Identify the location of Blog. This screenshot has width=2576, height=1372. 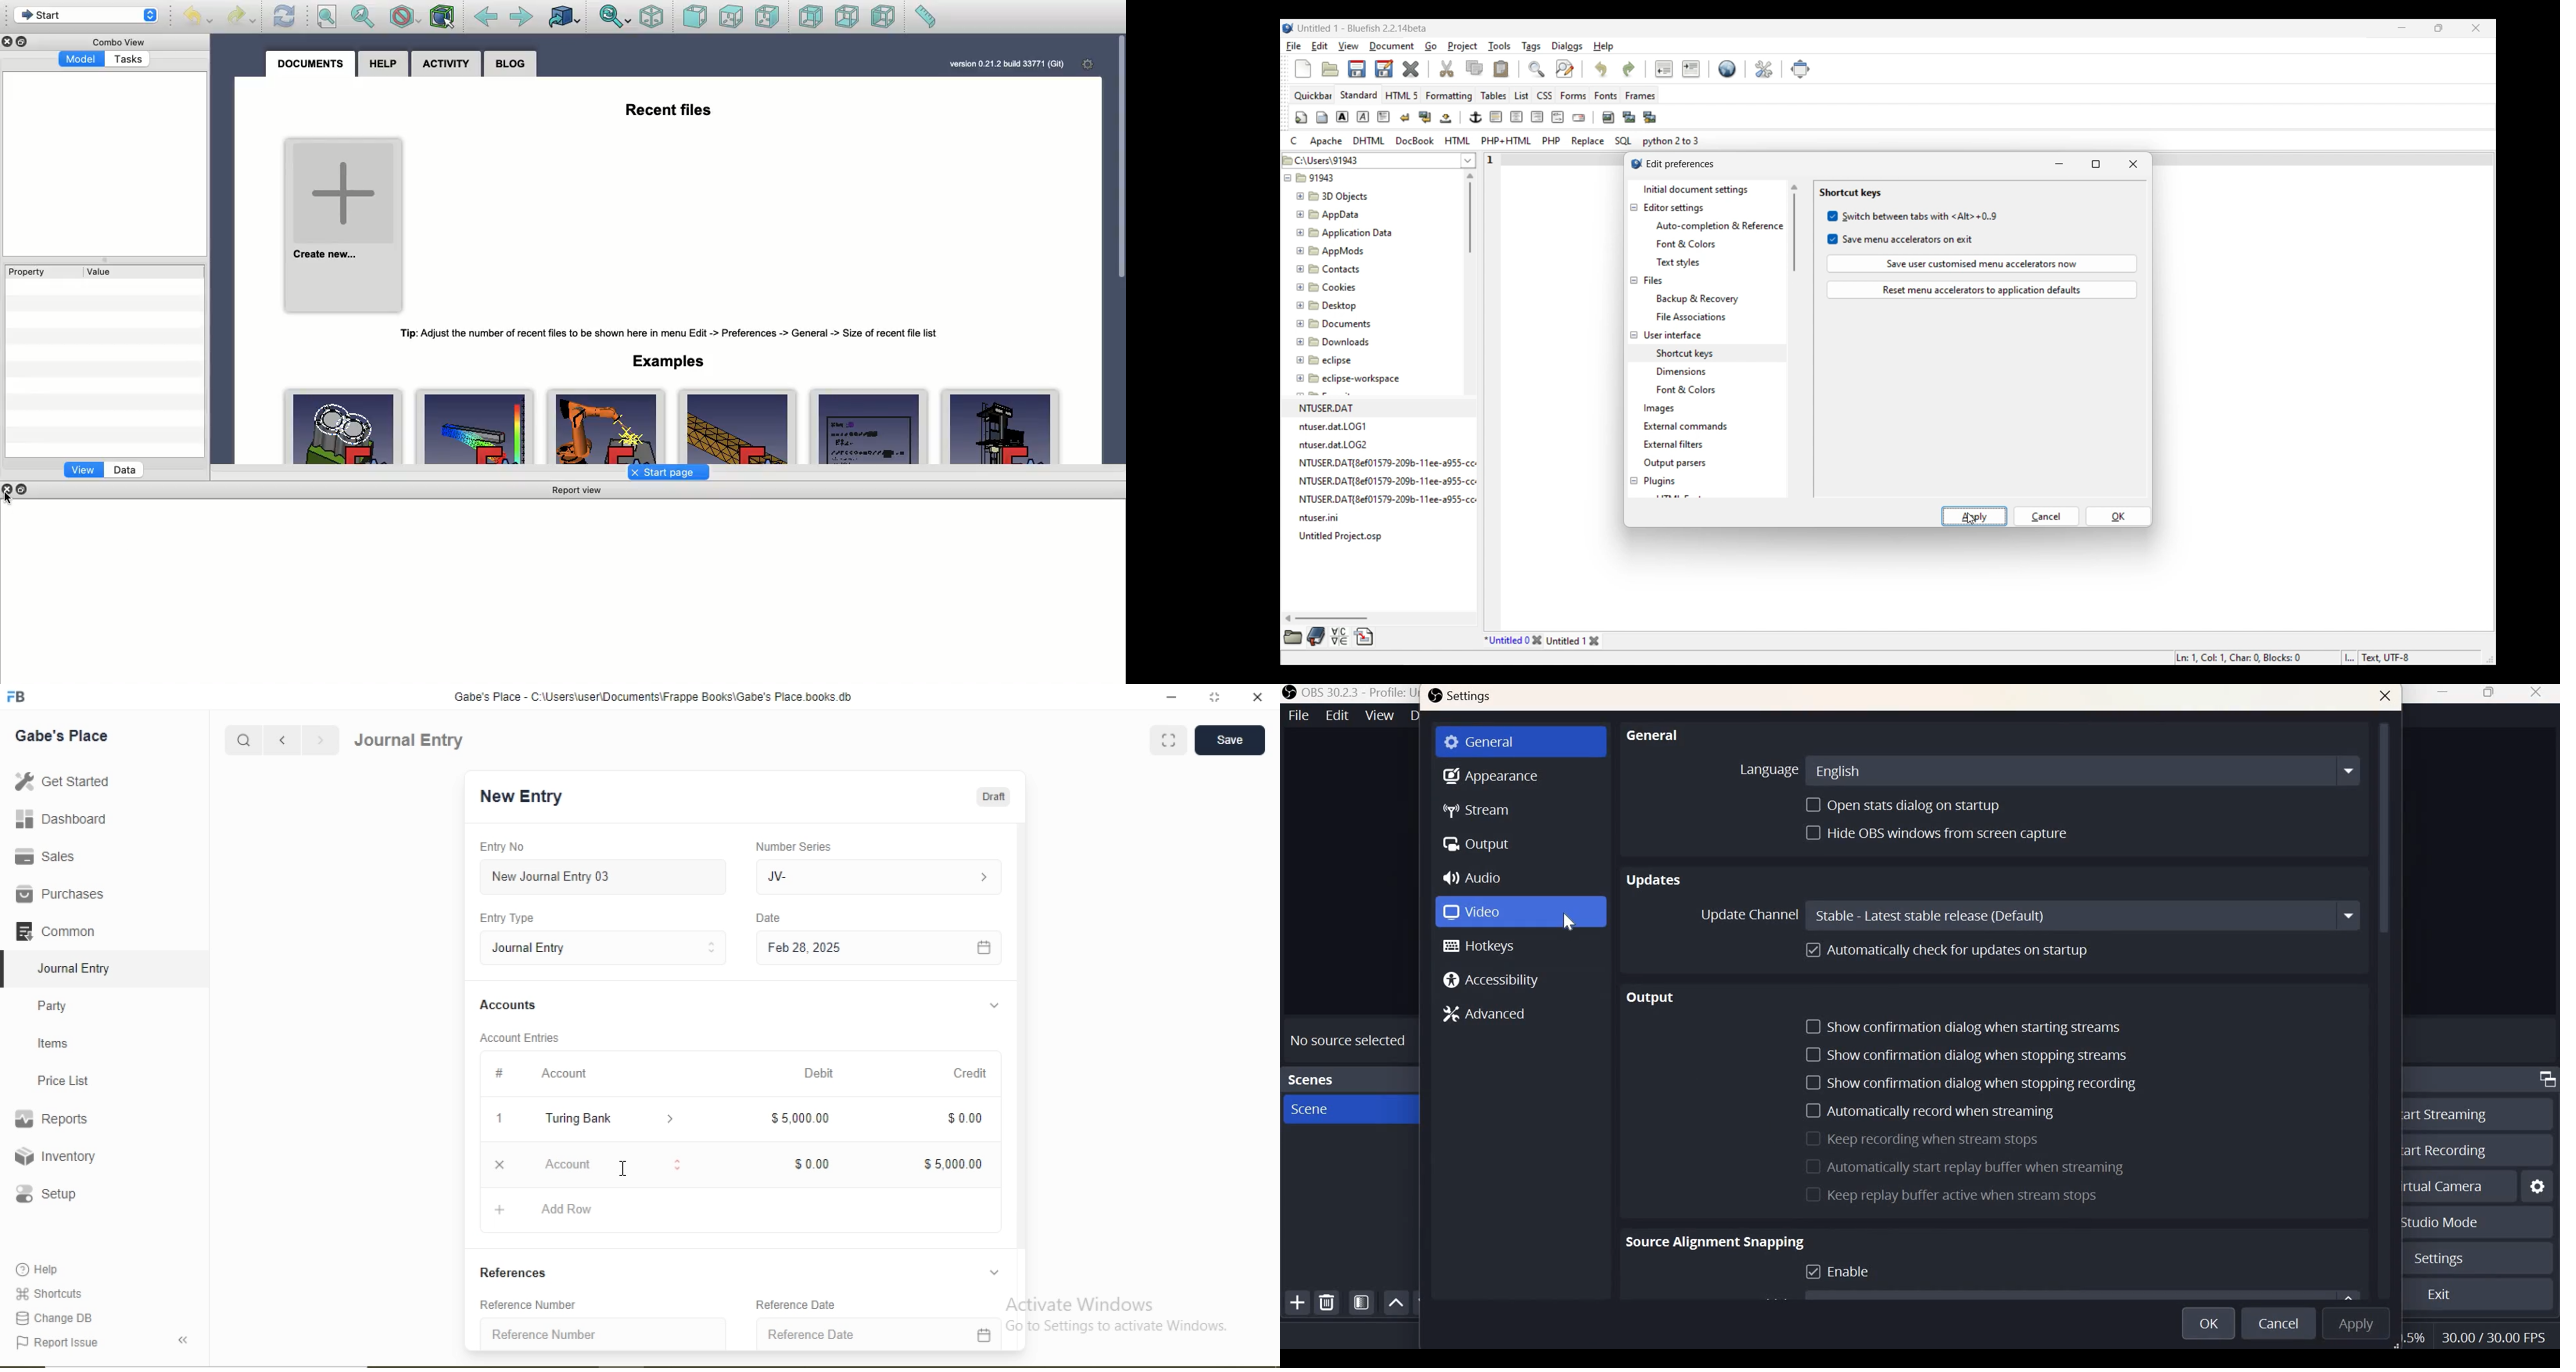
(511, 63).